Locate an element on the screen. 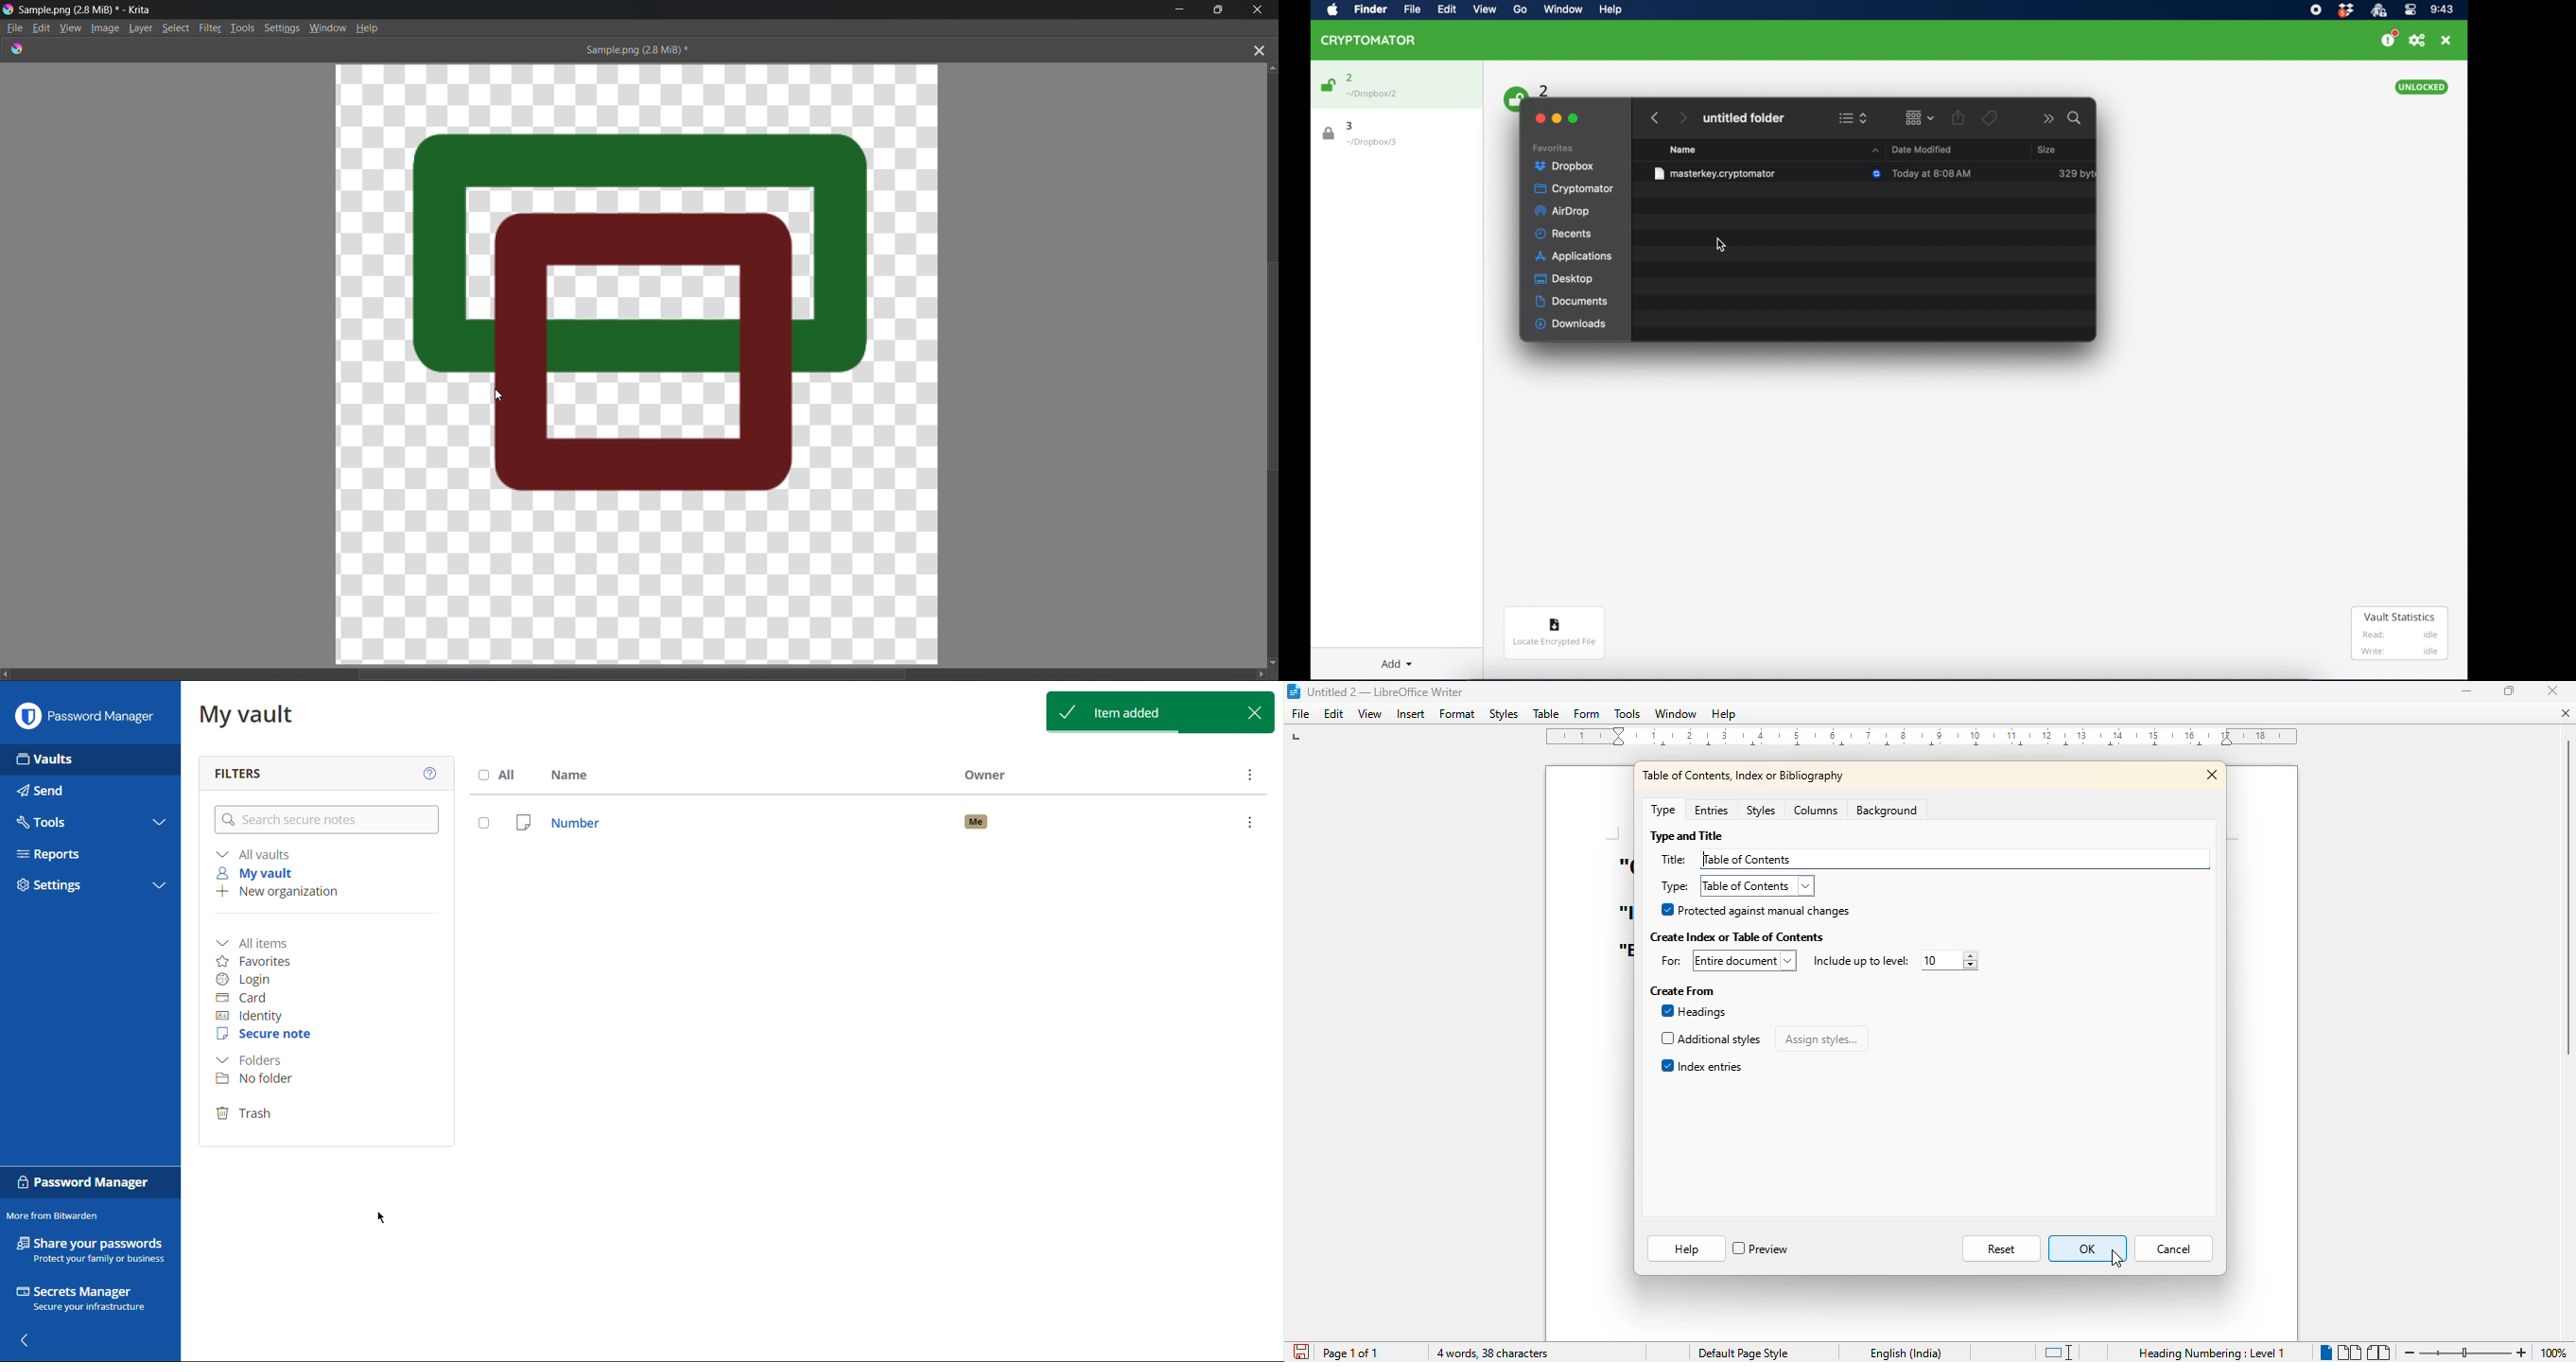  additional styles is located at coordinates (1710, 1039).